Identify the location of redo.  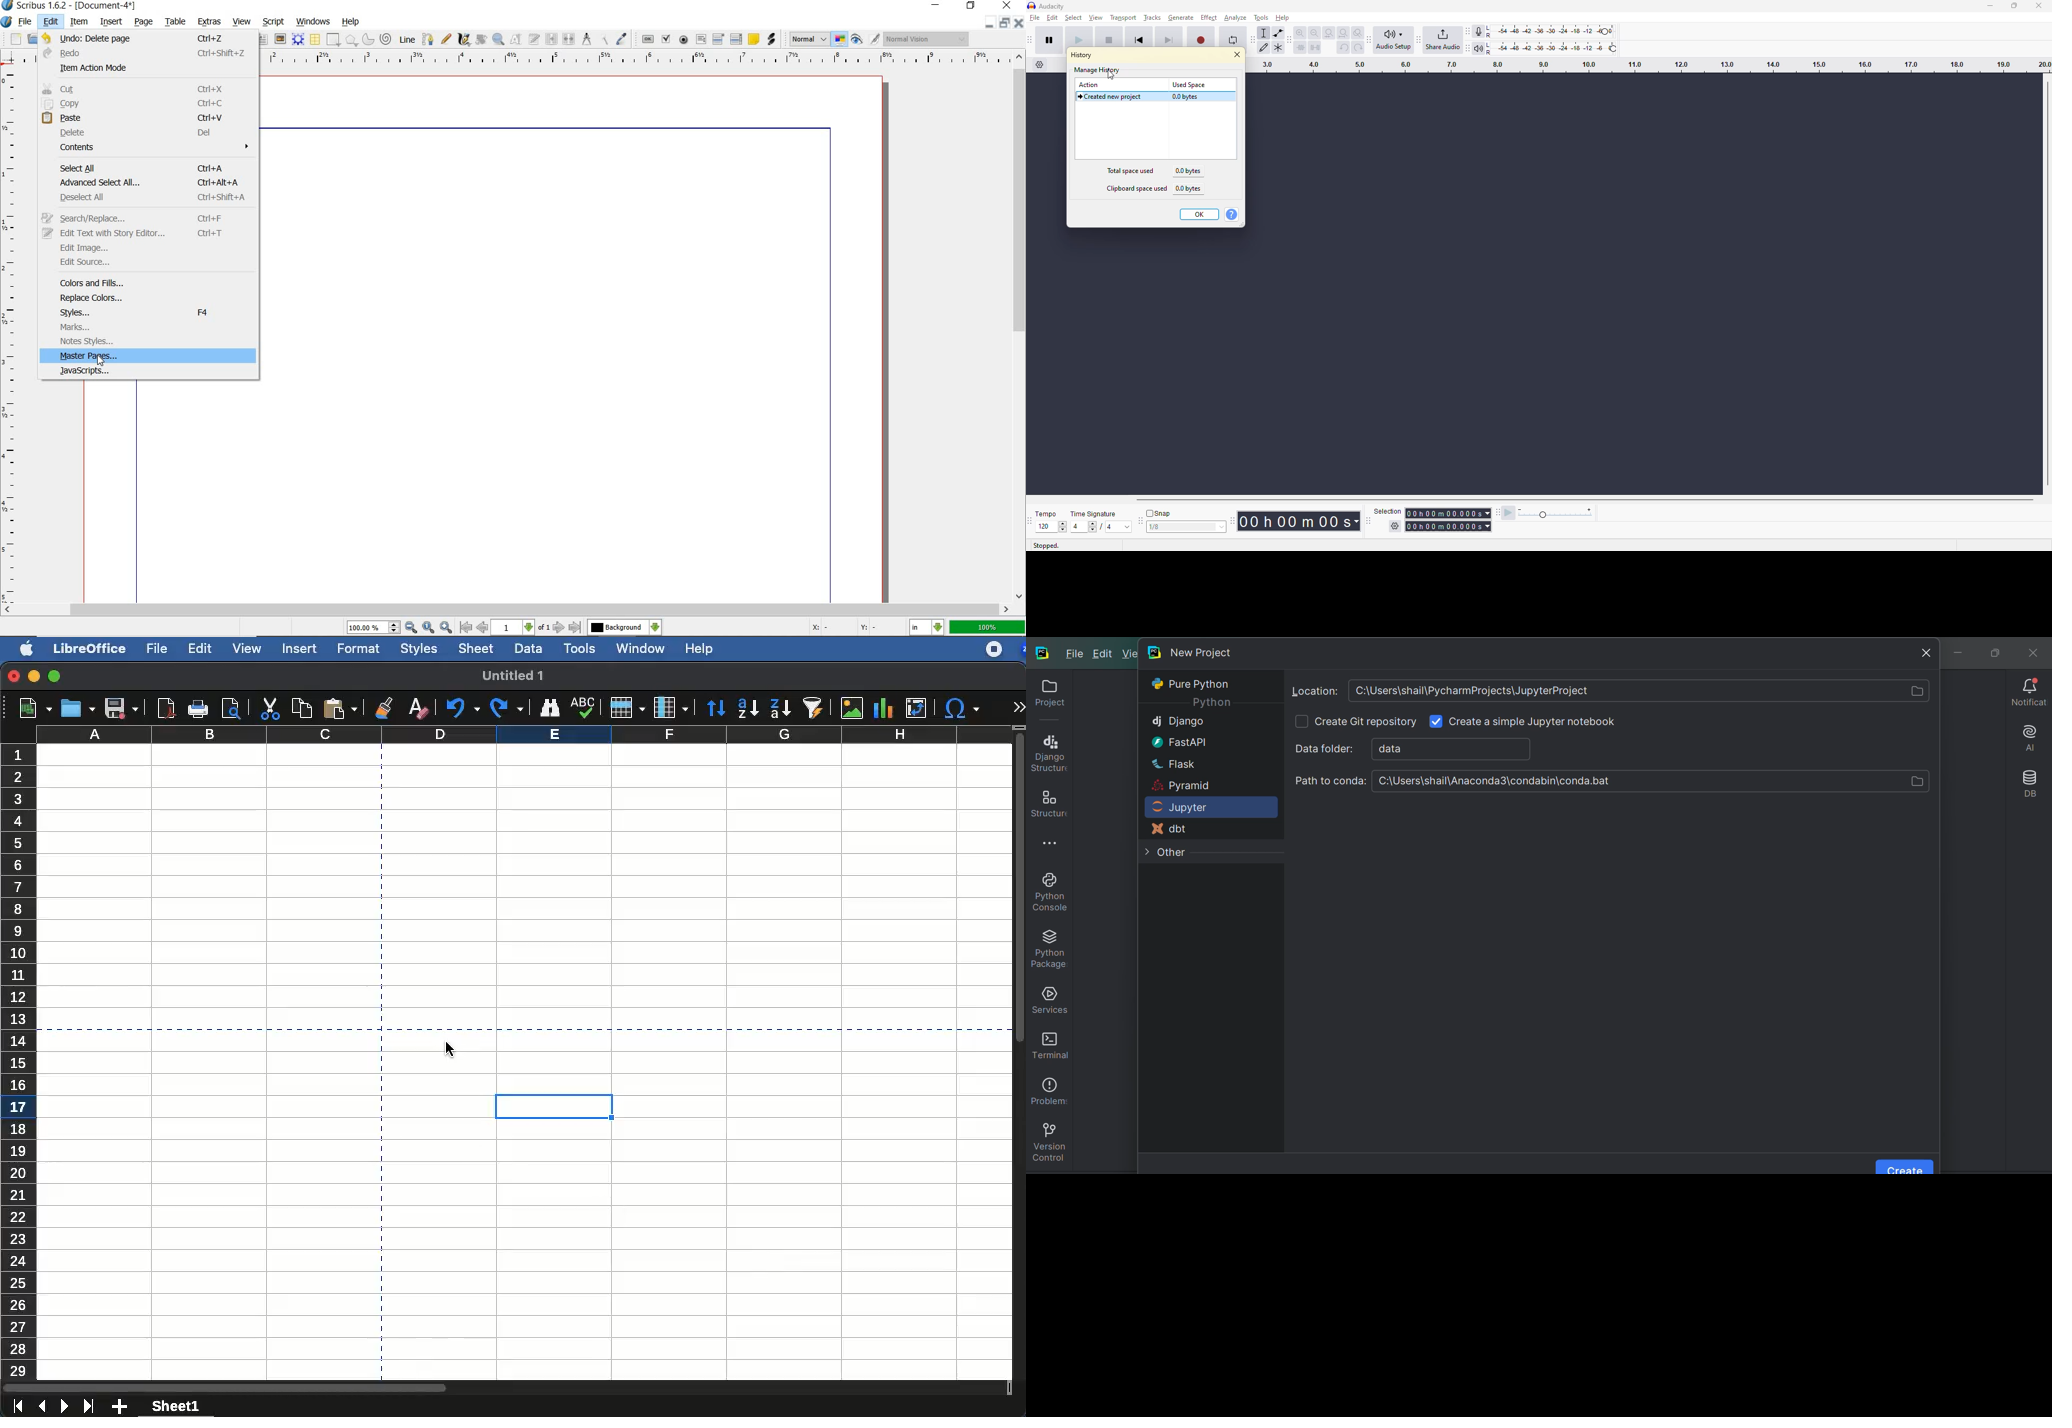
(508, 708).